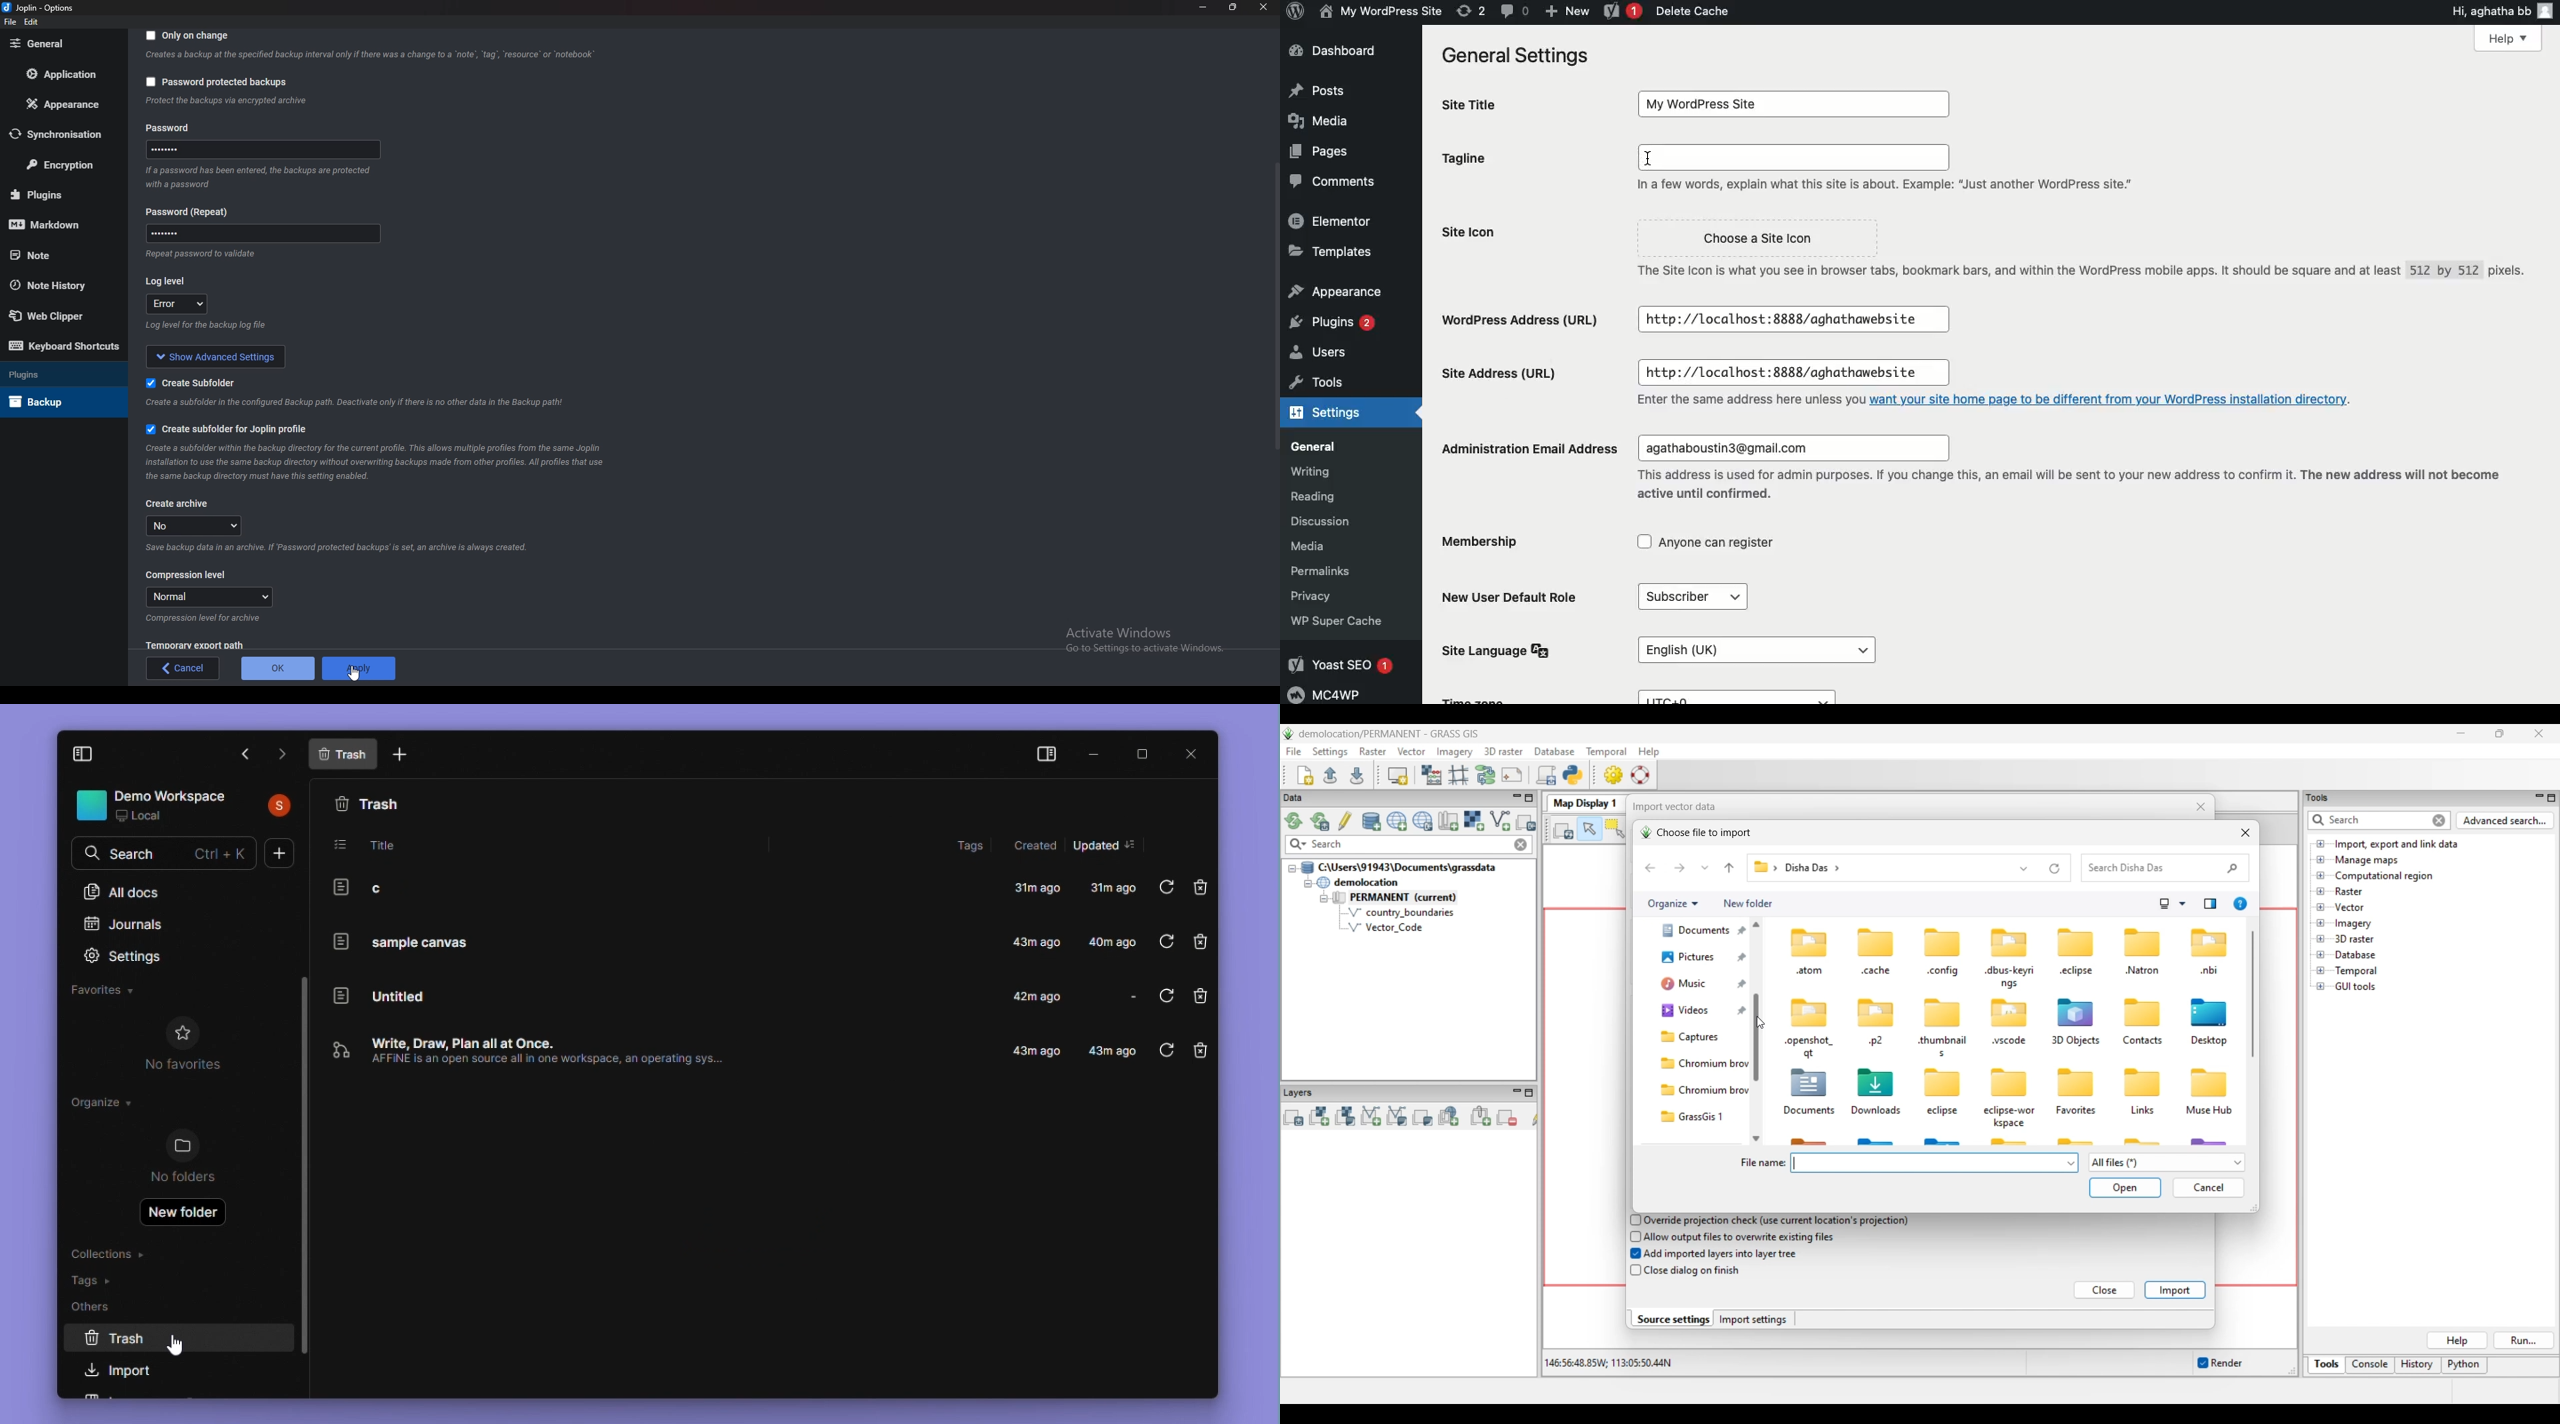 The height and width of the screenshot is (1428, 2576). I want to click on user icon, so click(2548, 10).